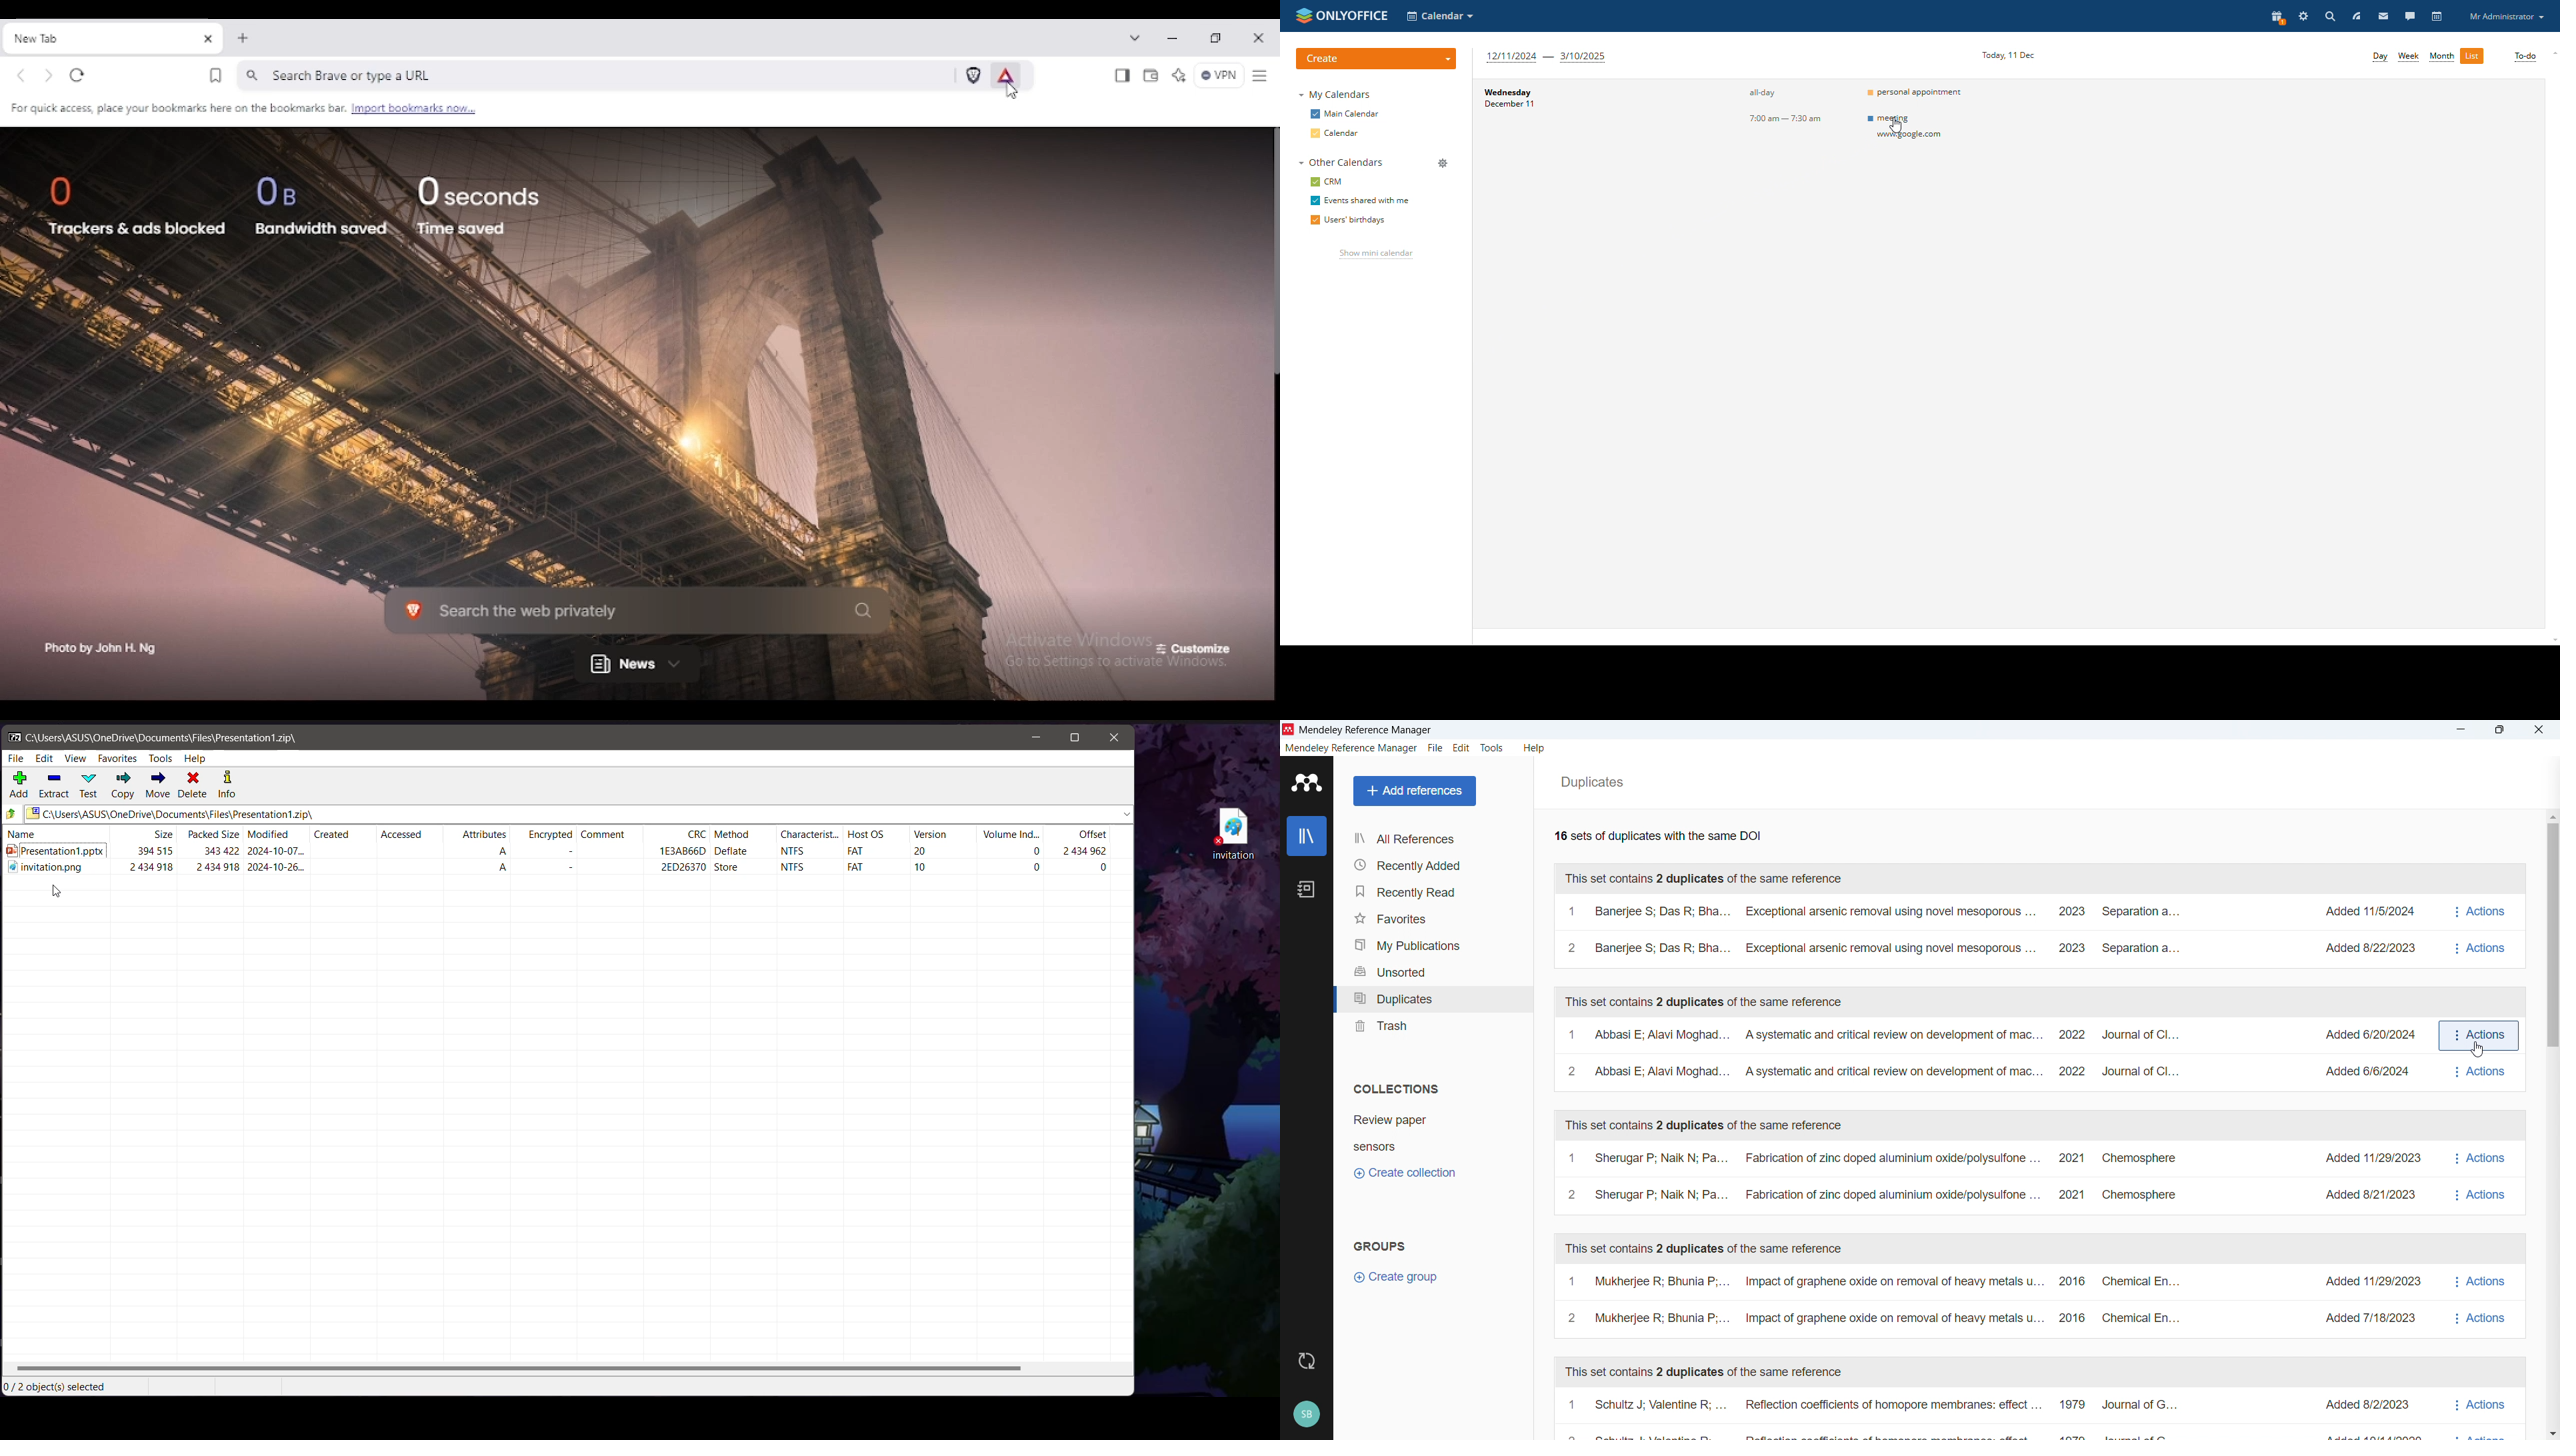 Image resolution: width=2576 pixels, height=1456 pixels. I want to click on to-do, so click(2525, 57).